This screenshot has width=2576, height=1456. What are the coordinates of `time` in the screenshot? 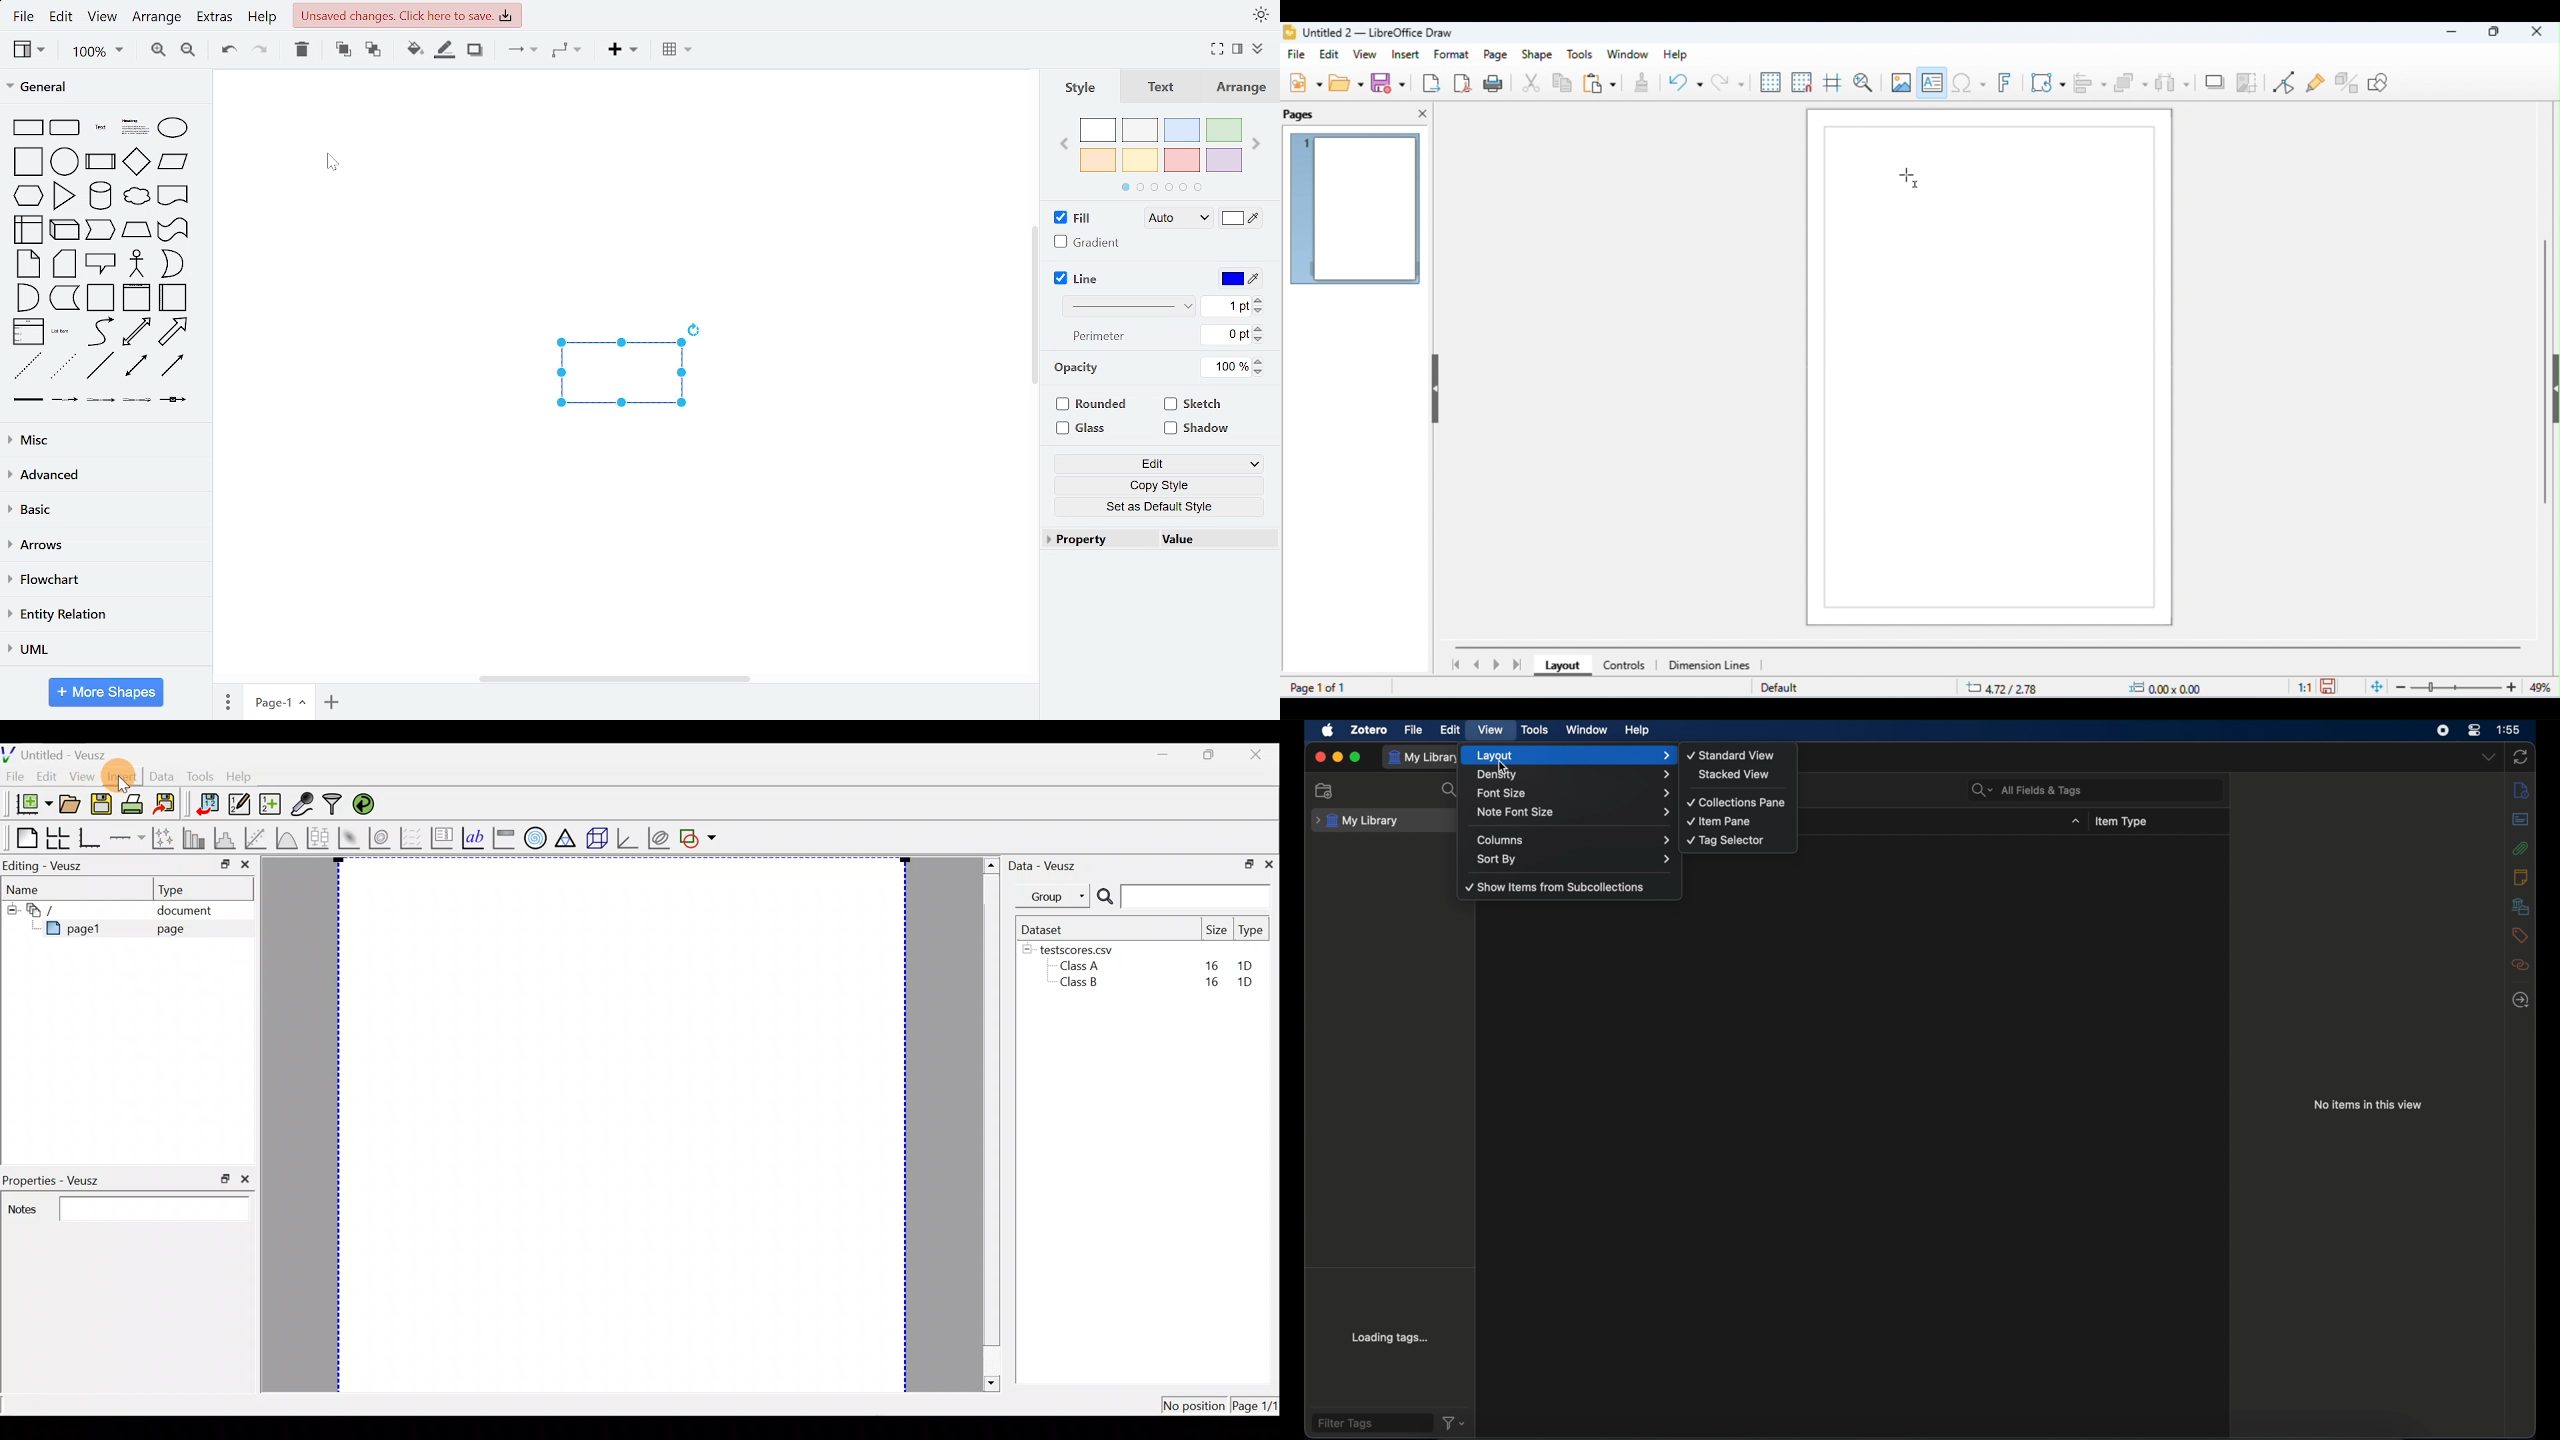 It's located at (2509, 729).